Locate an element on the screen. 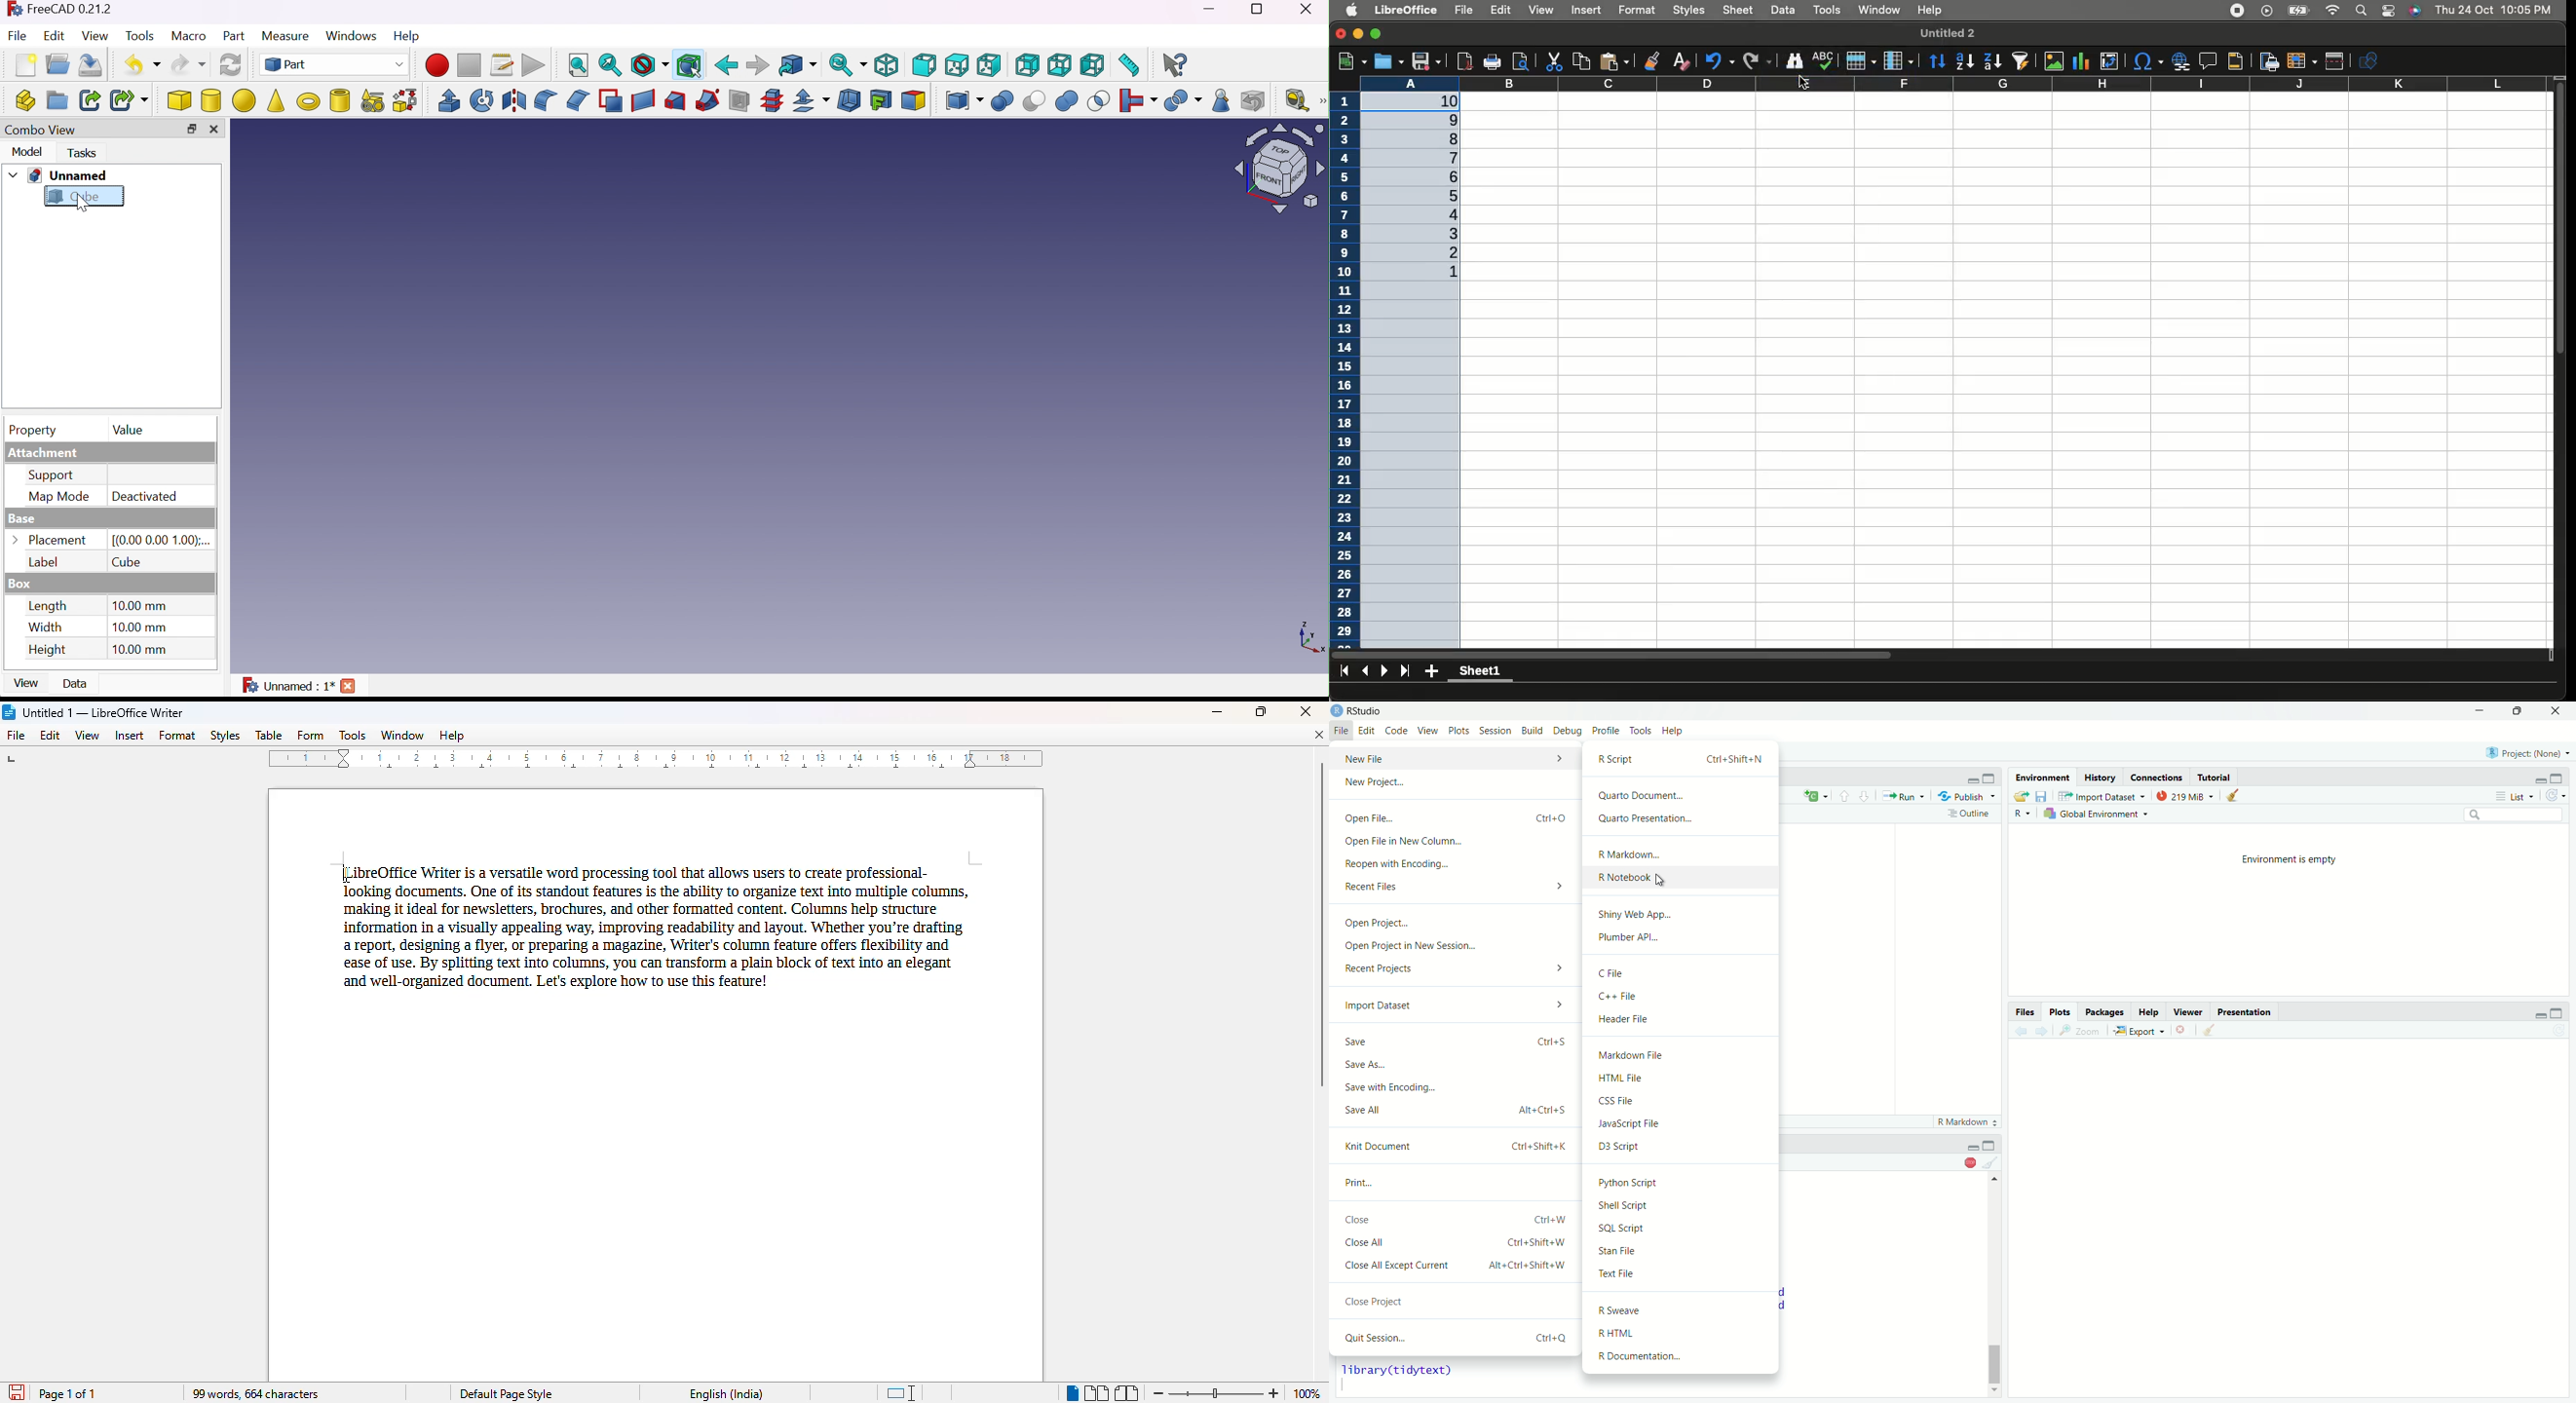 This screenshot has width=2576, height=1428. Clear all plots is located at coordinates (2214, 1030).